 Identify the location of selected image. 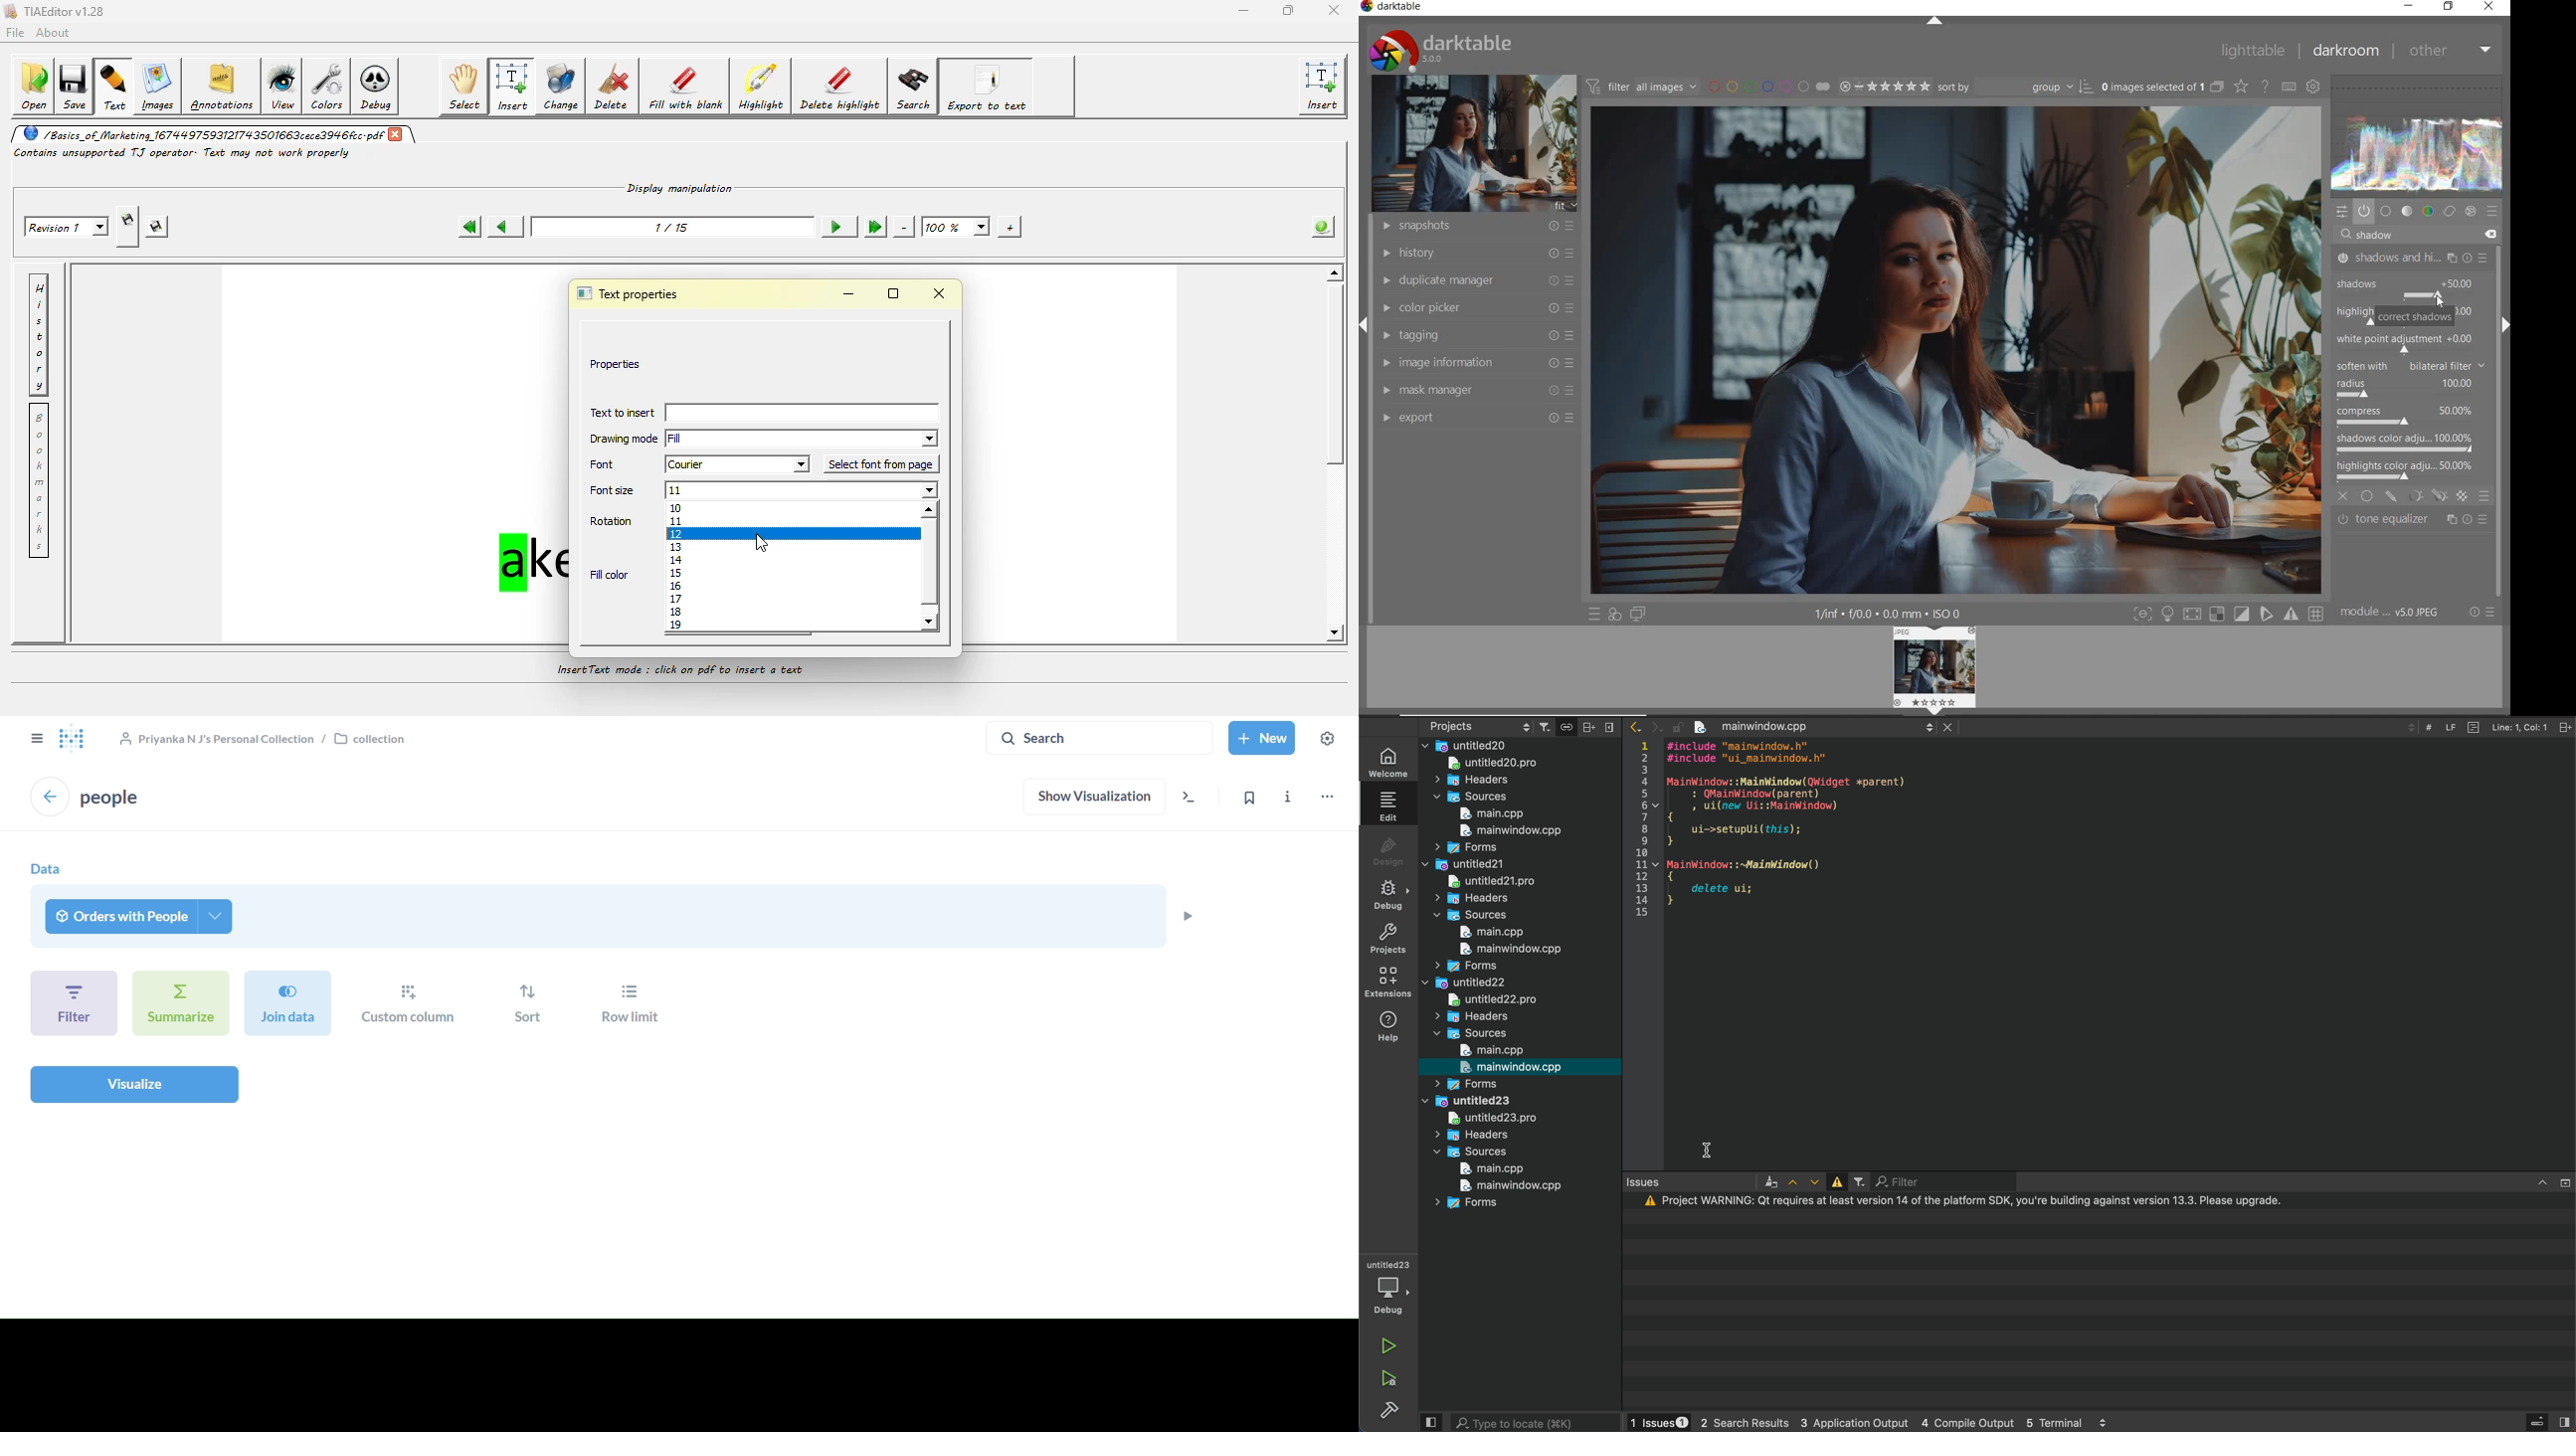
(1948, 351).